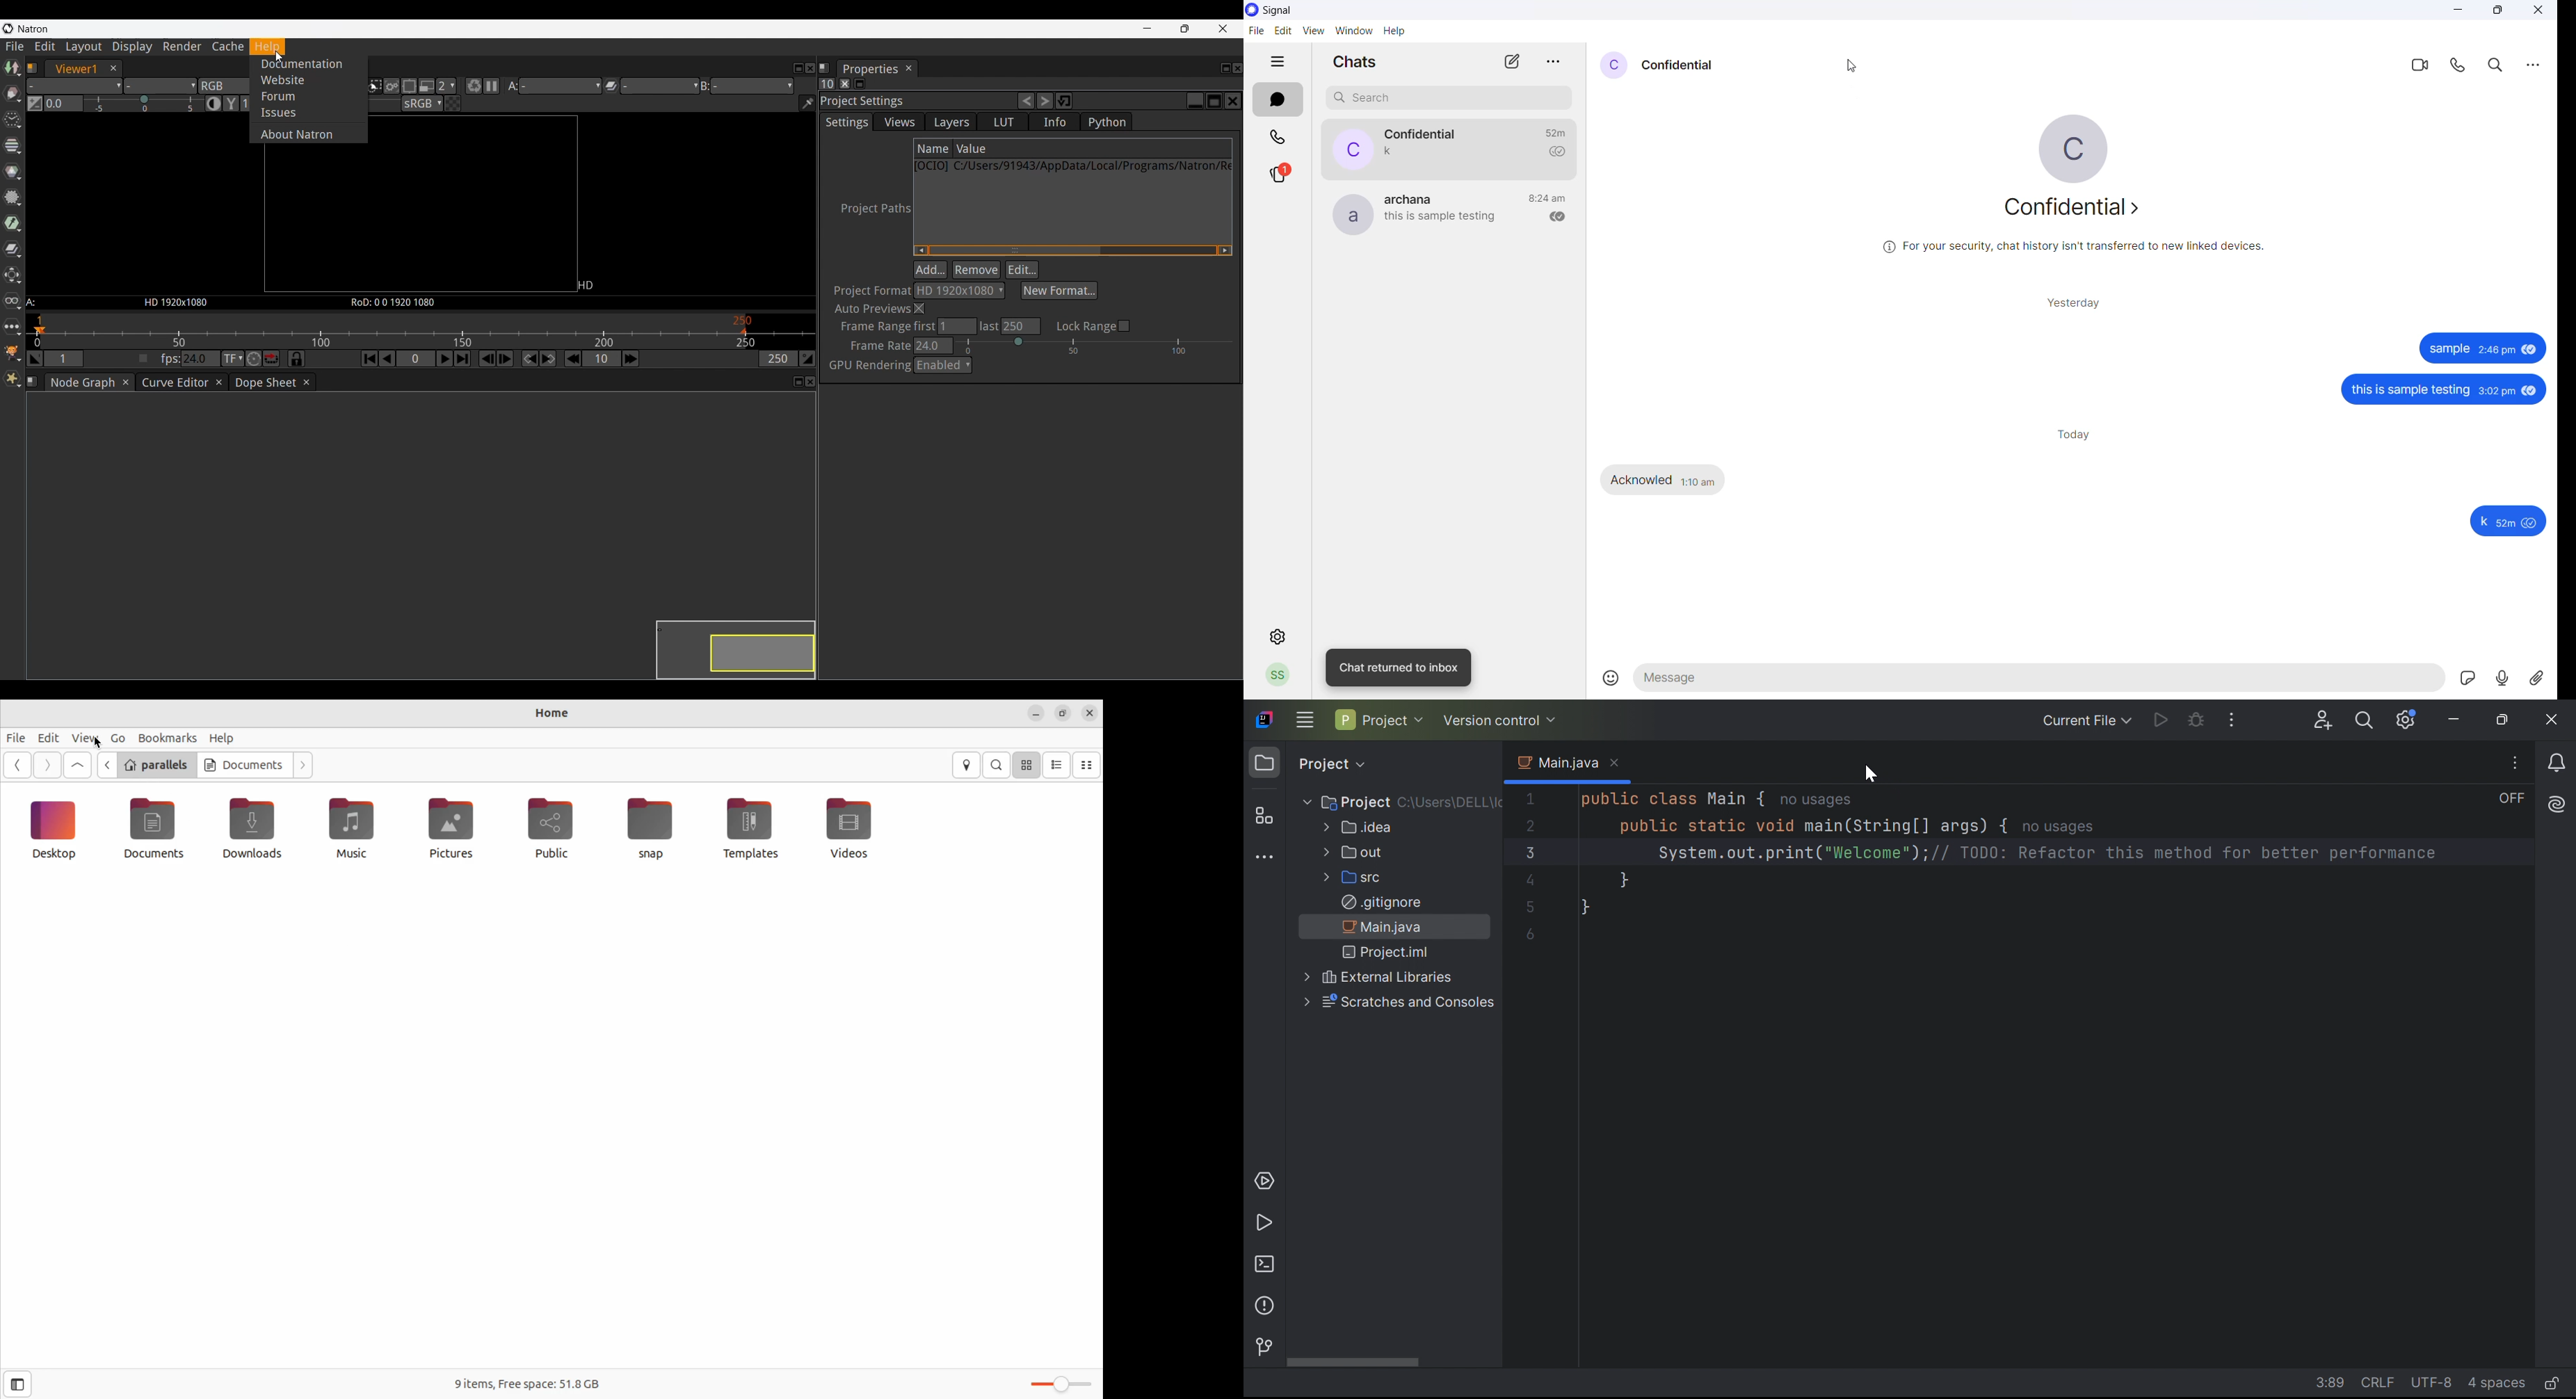 This screenshot has height=1400, width=2576. Describe the element at coordinates (1641, 479) in the screenshot. I see `Acknowled` at that location.